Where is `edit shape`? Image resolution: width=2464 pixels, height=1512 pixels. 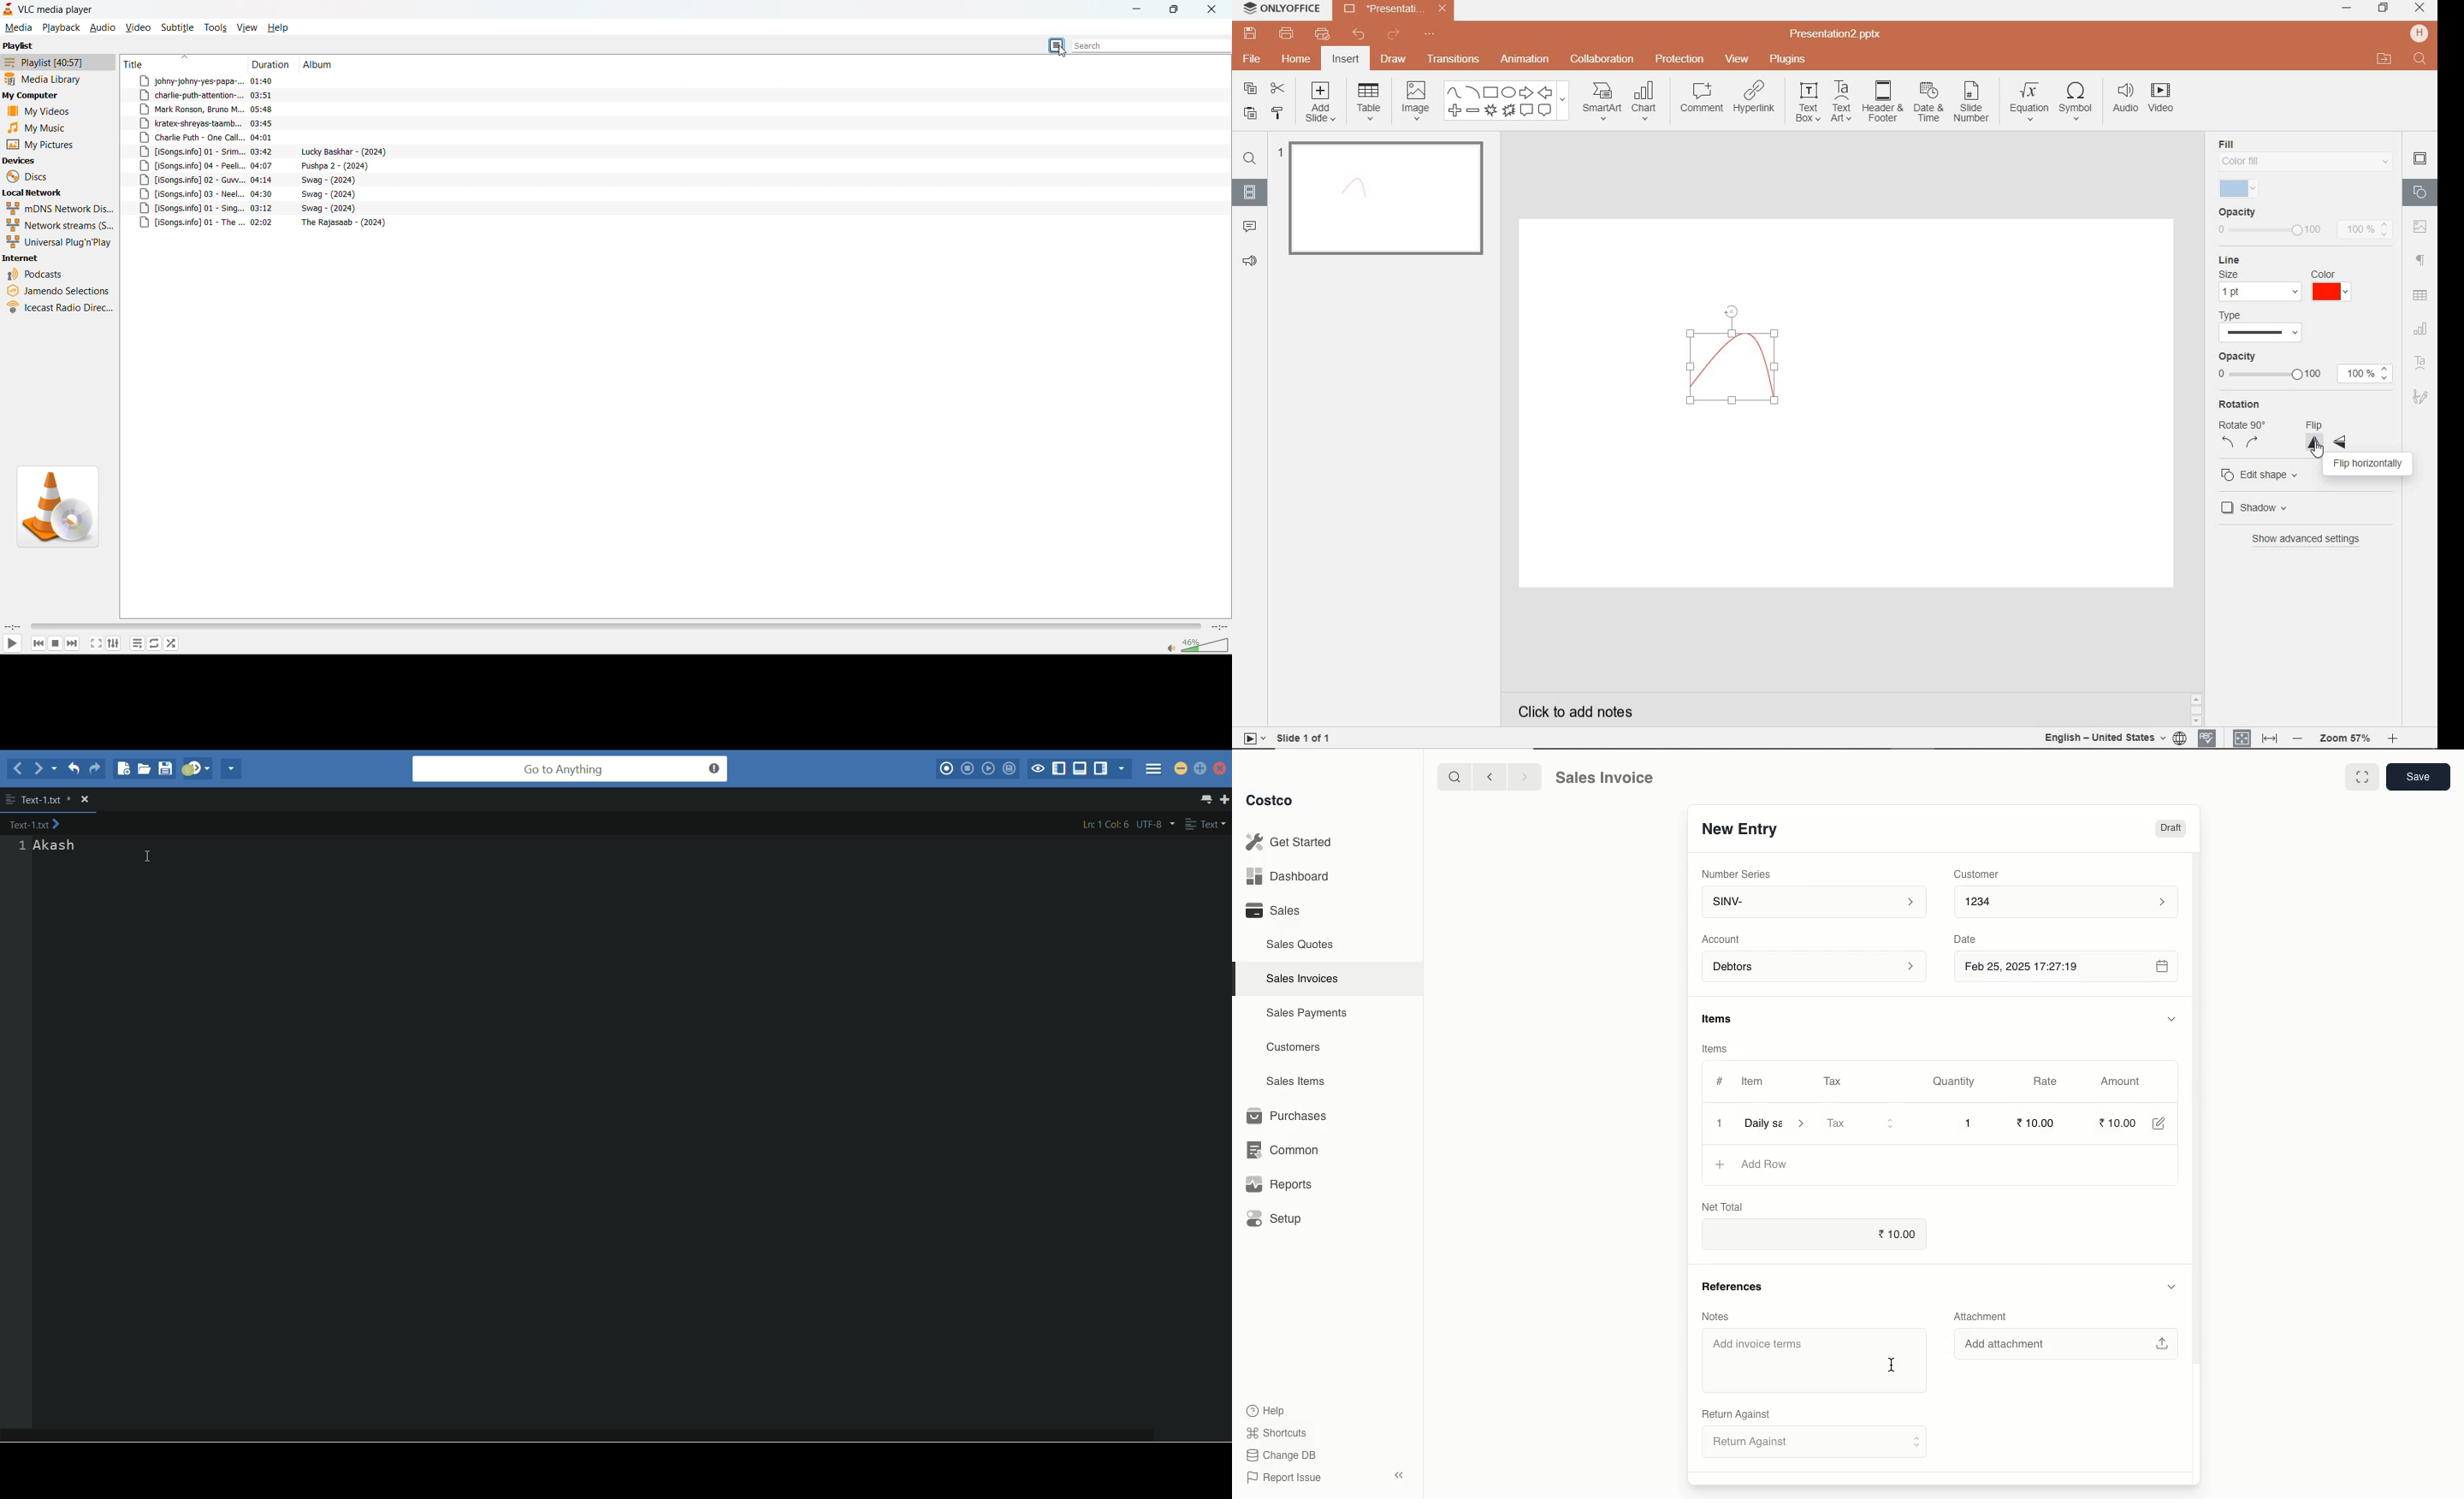 edit shape is located at coordinates (2264, 475).